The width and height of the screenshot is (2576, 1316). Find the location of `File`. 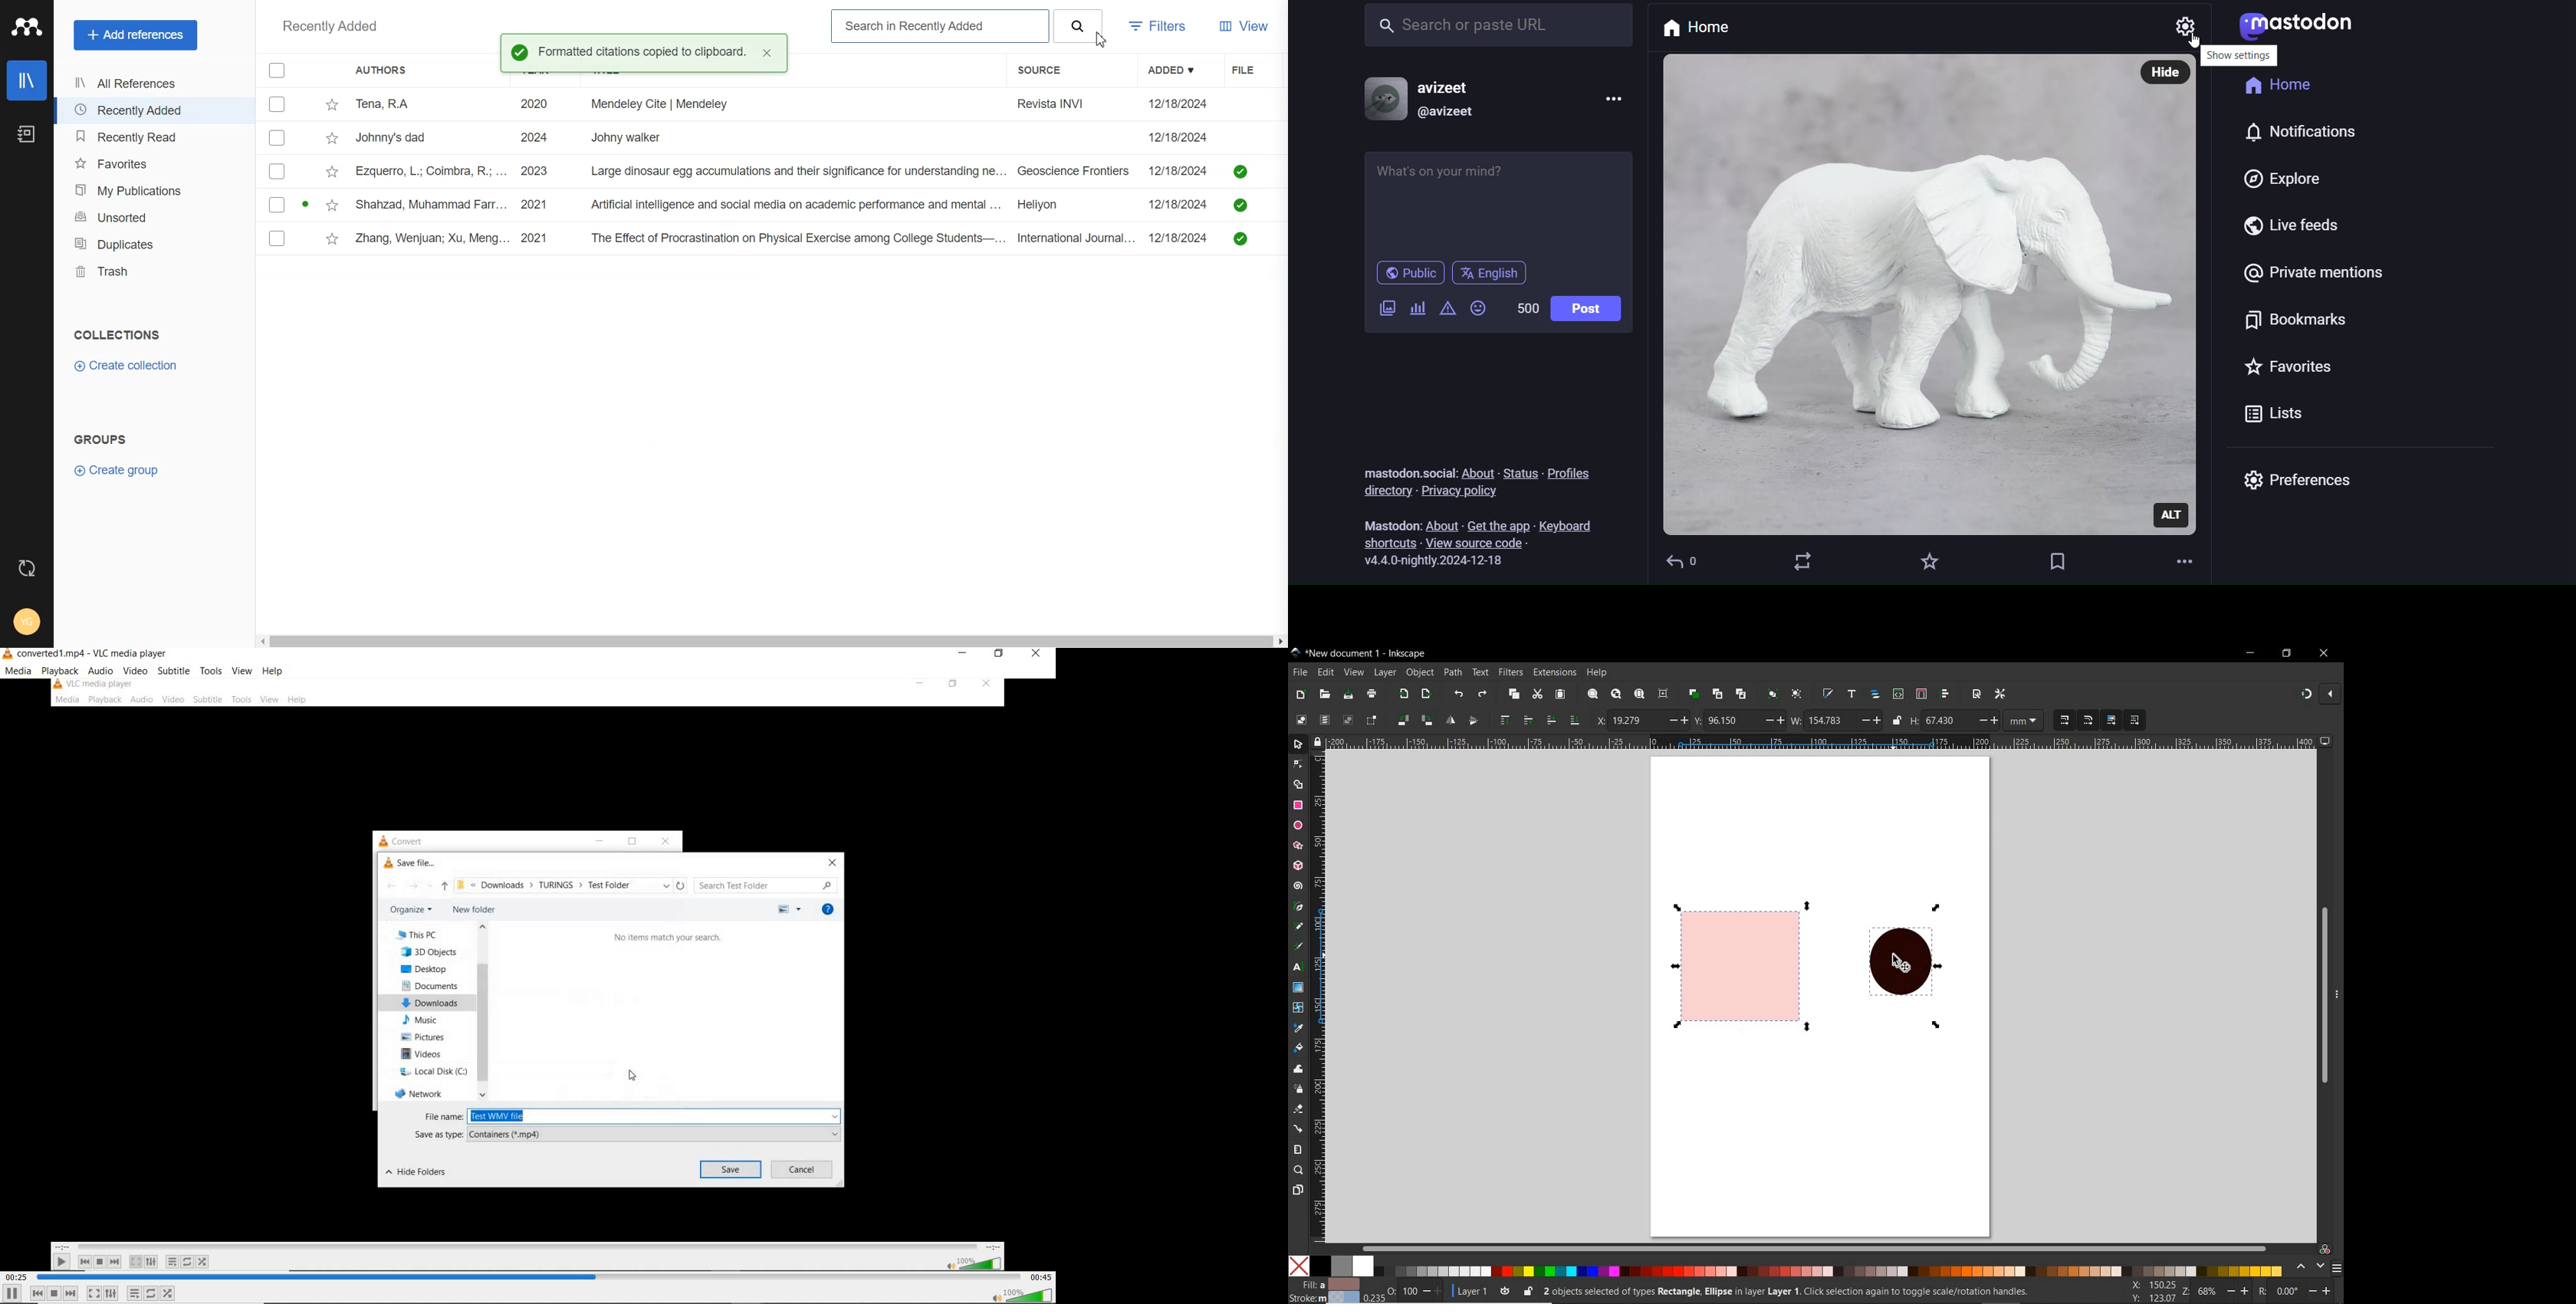

File is located at coordinates (1252, 69).